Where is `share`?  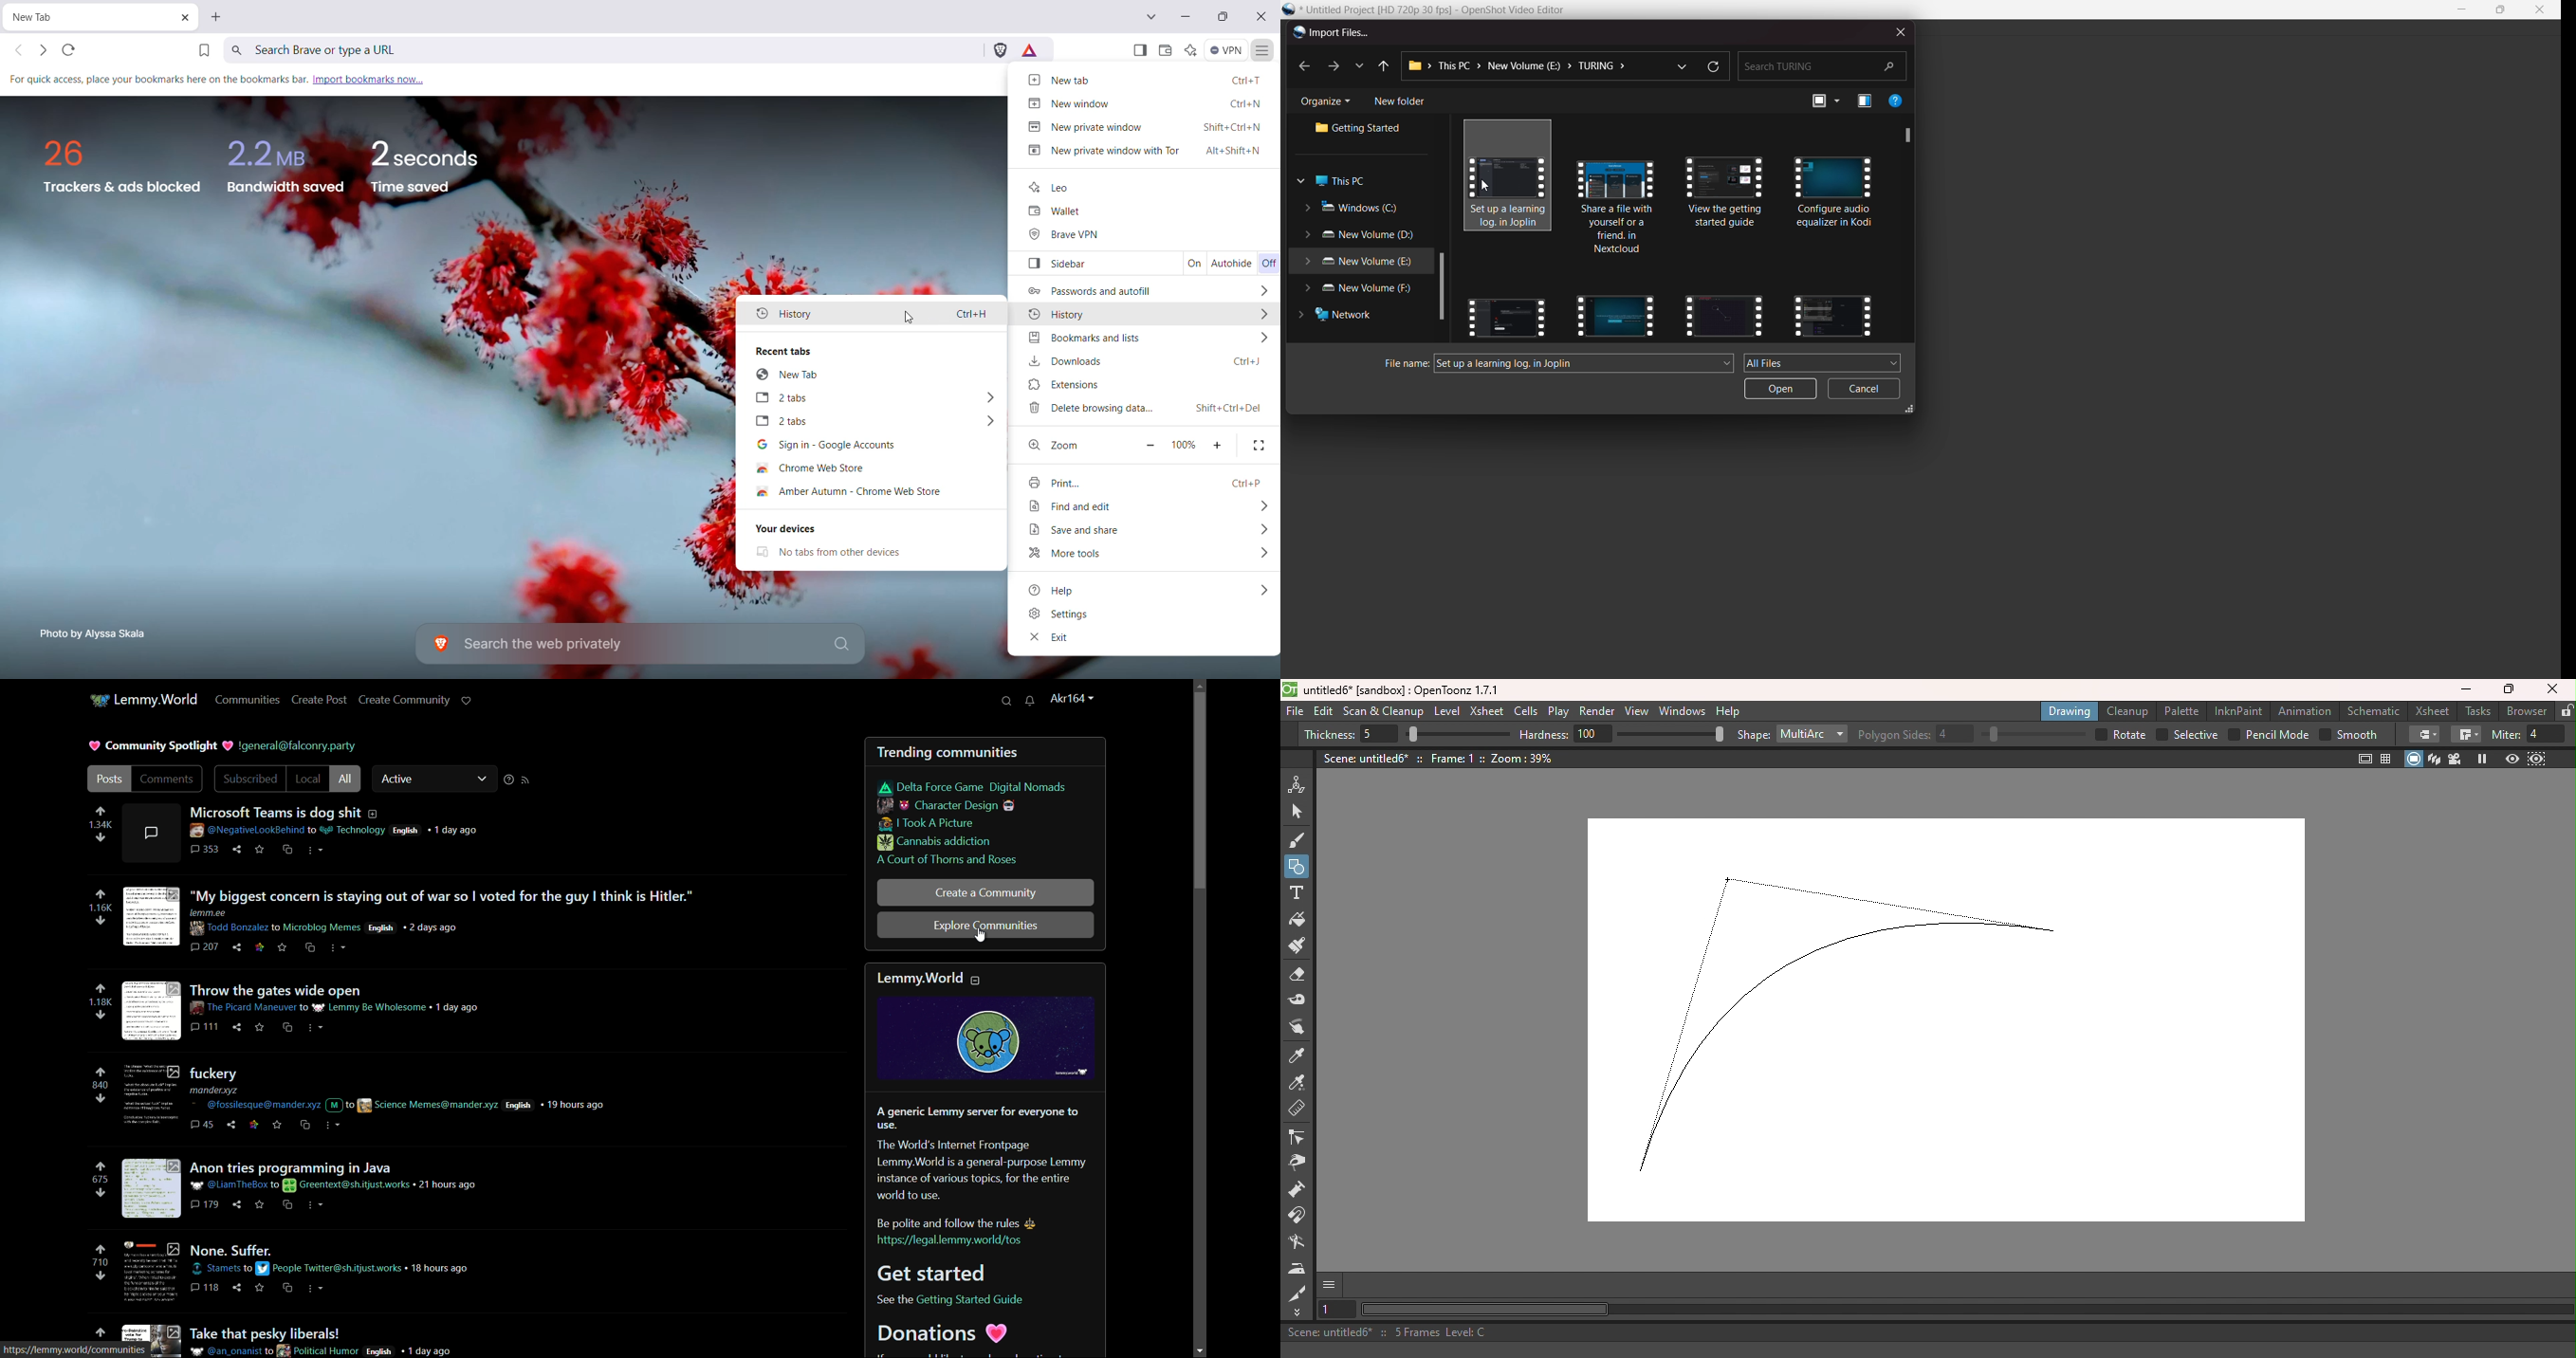 share is located at coordinates (240, 1288).